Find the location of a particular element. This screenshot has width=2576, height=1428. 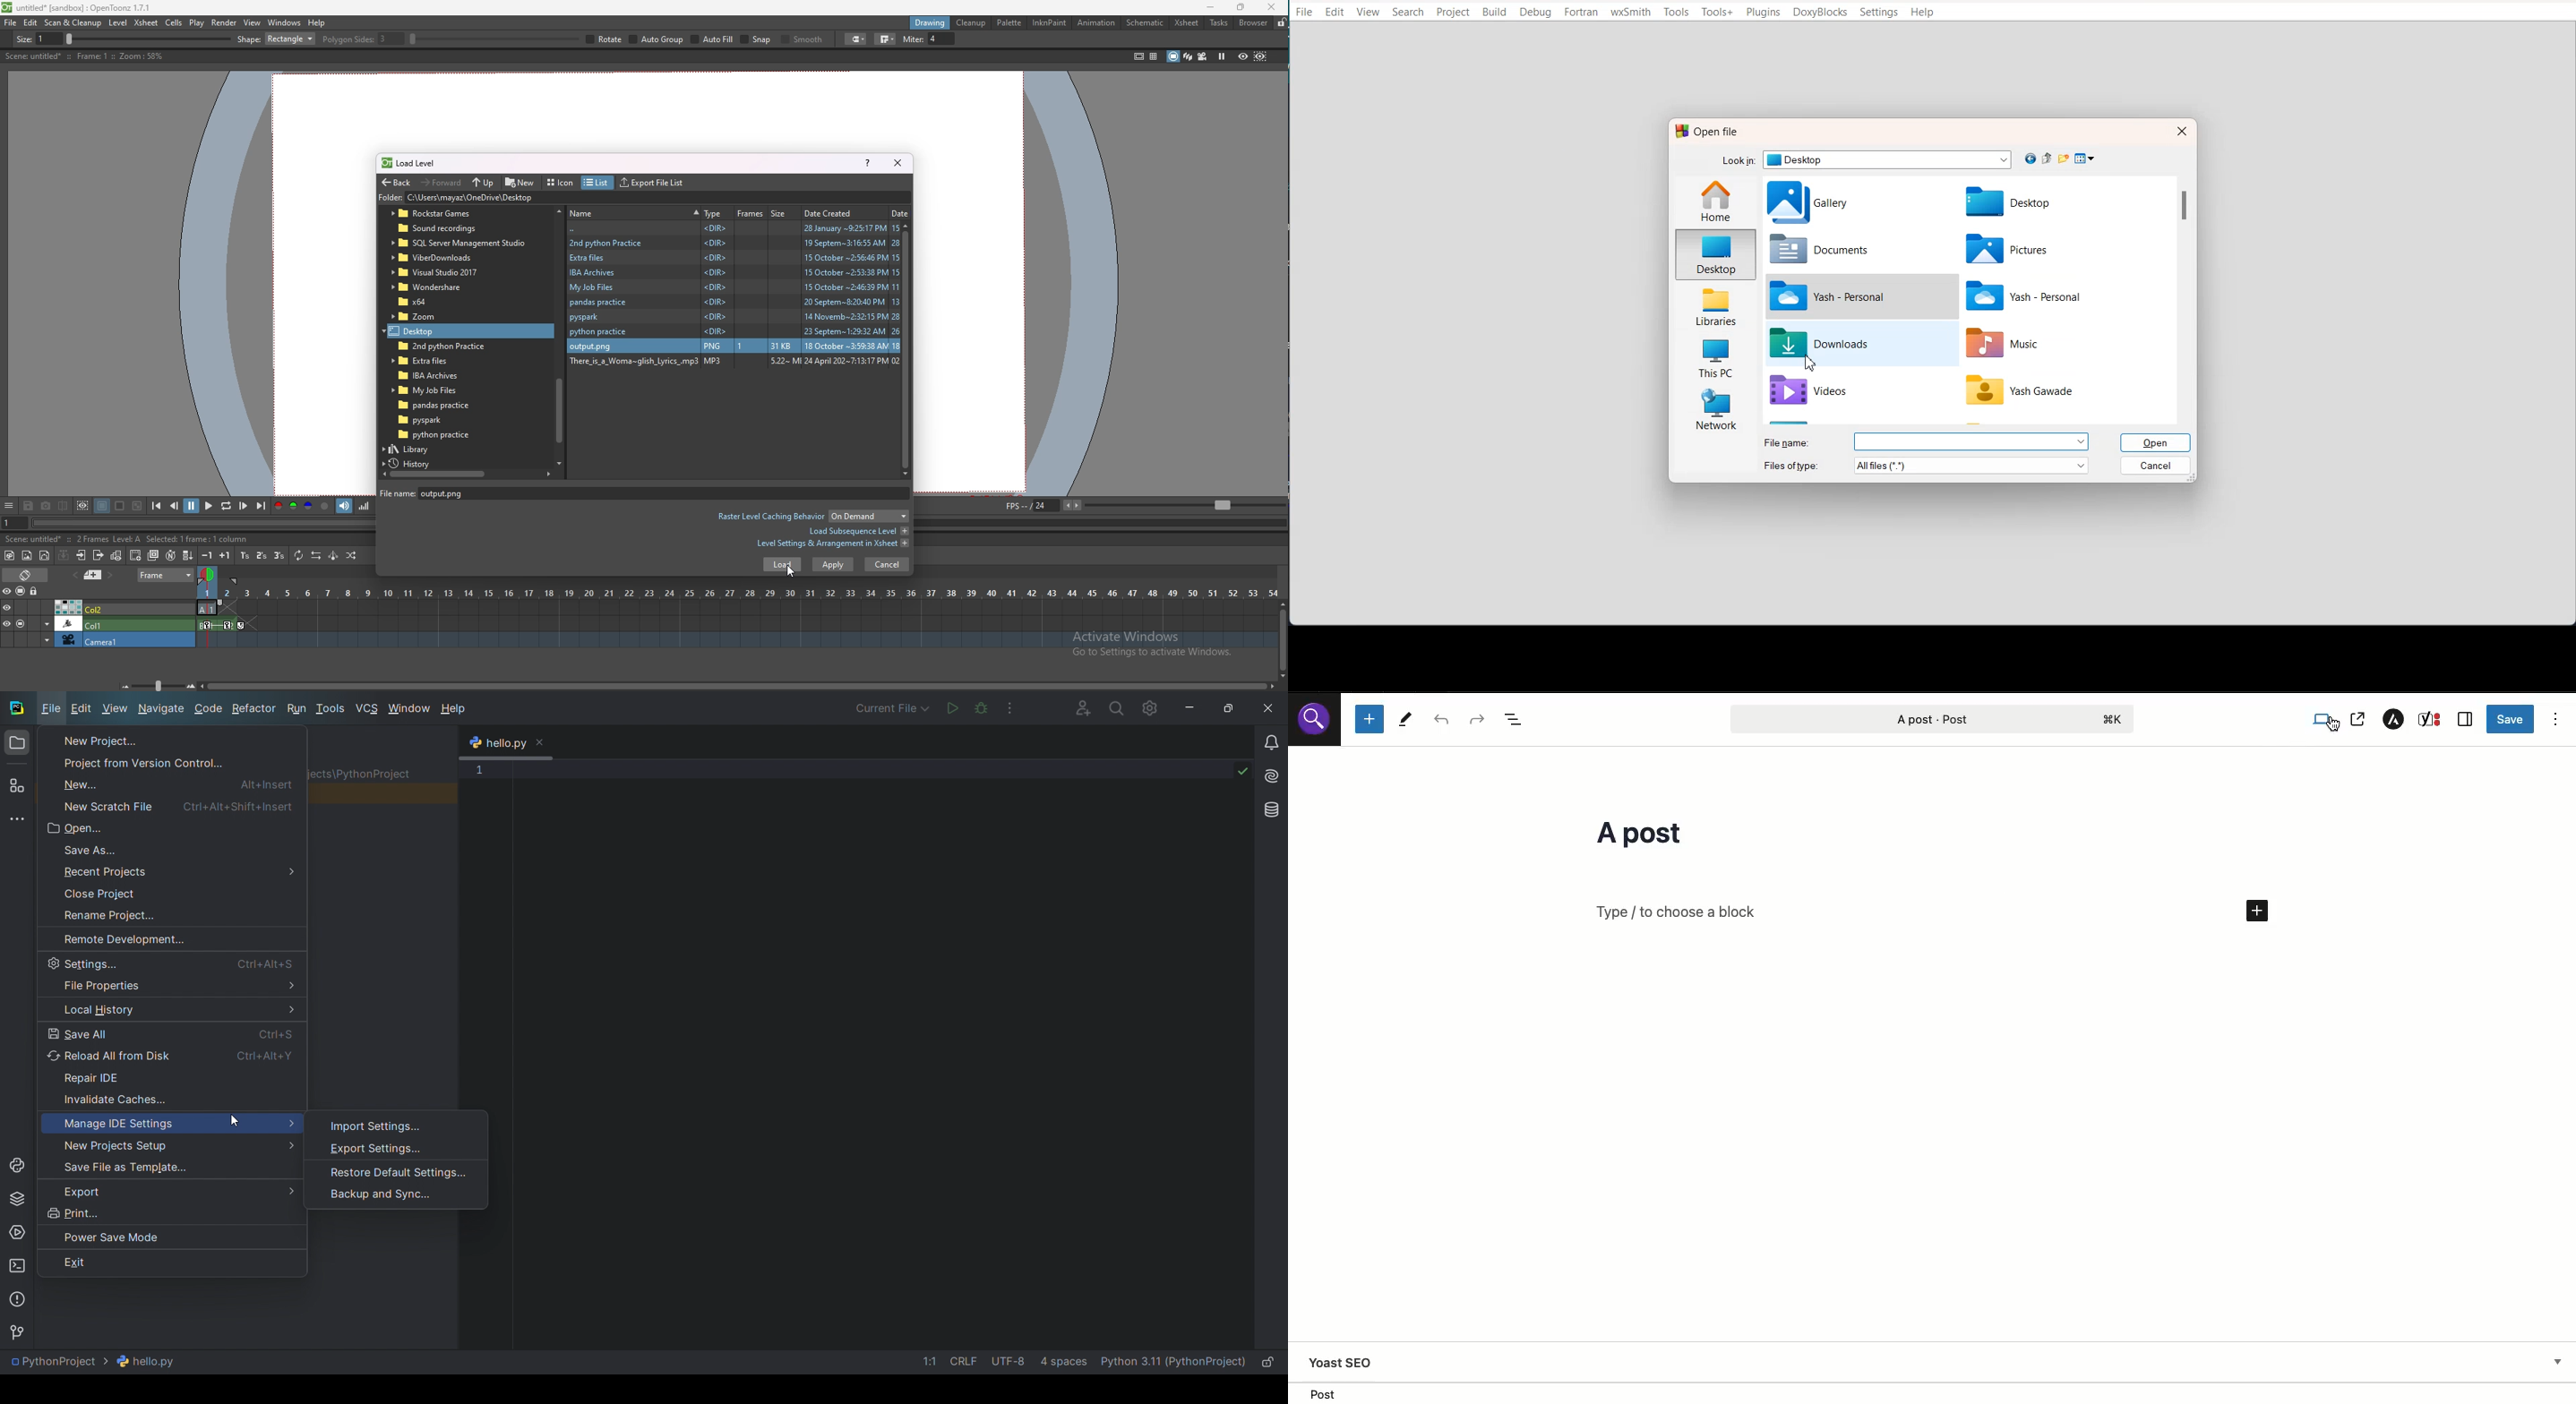

resize is located at coordinates (1240, 8).